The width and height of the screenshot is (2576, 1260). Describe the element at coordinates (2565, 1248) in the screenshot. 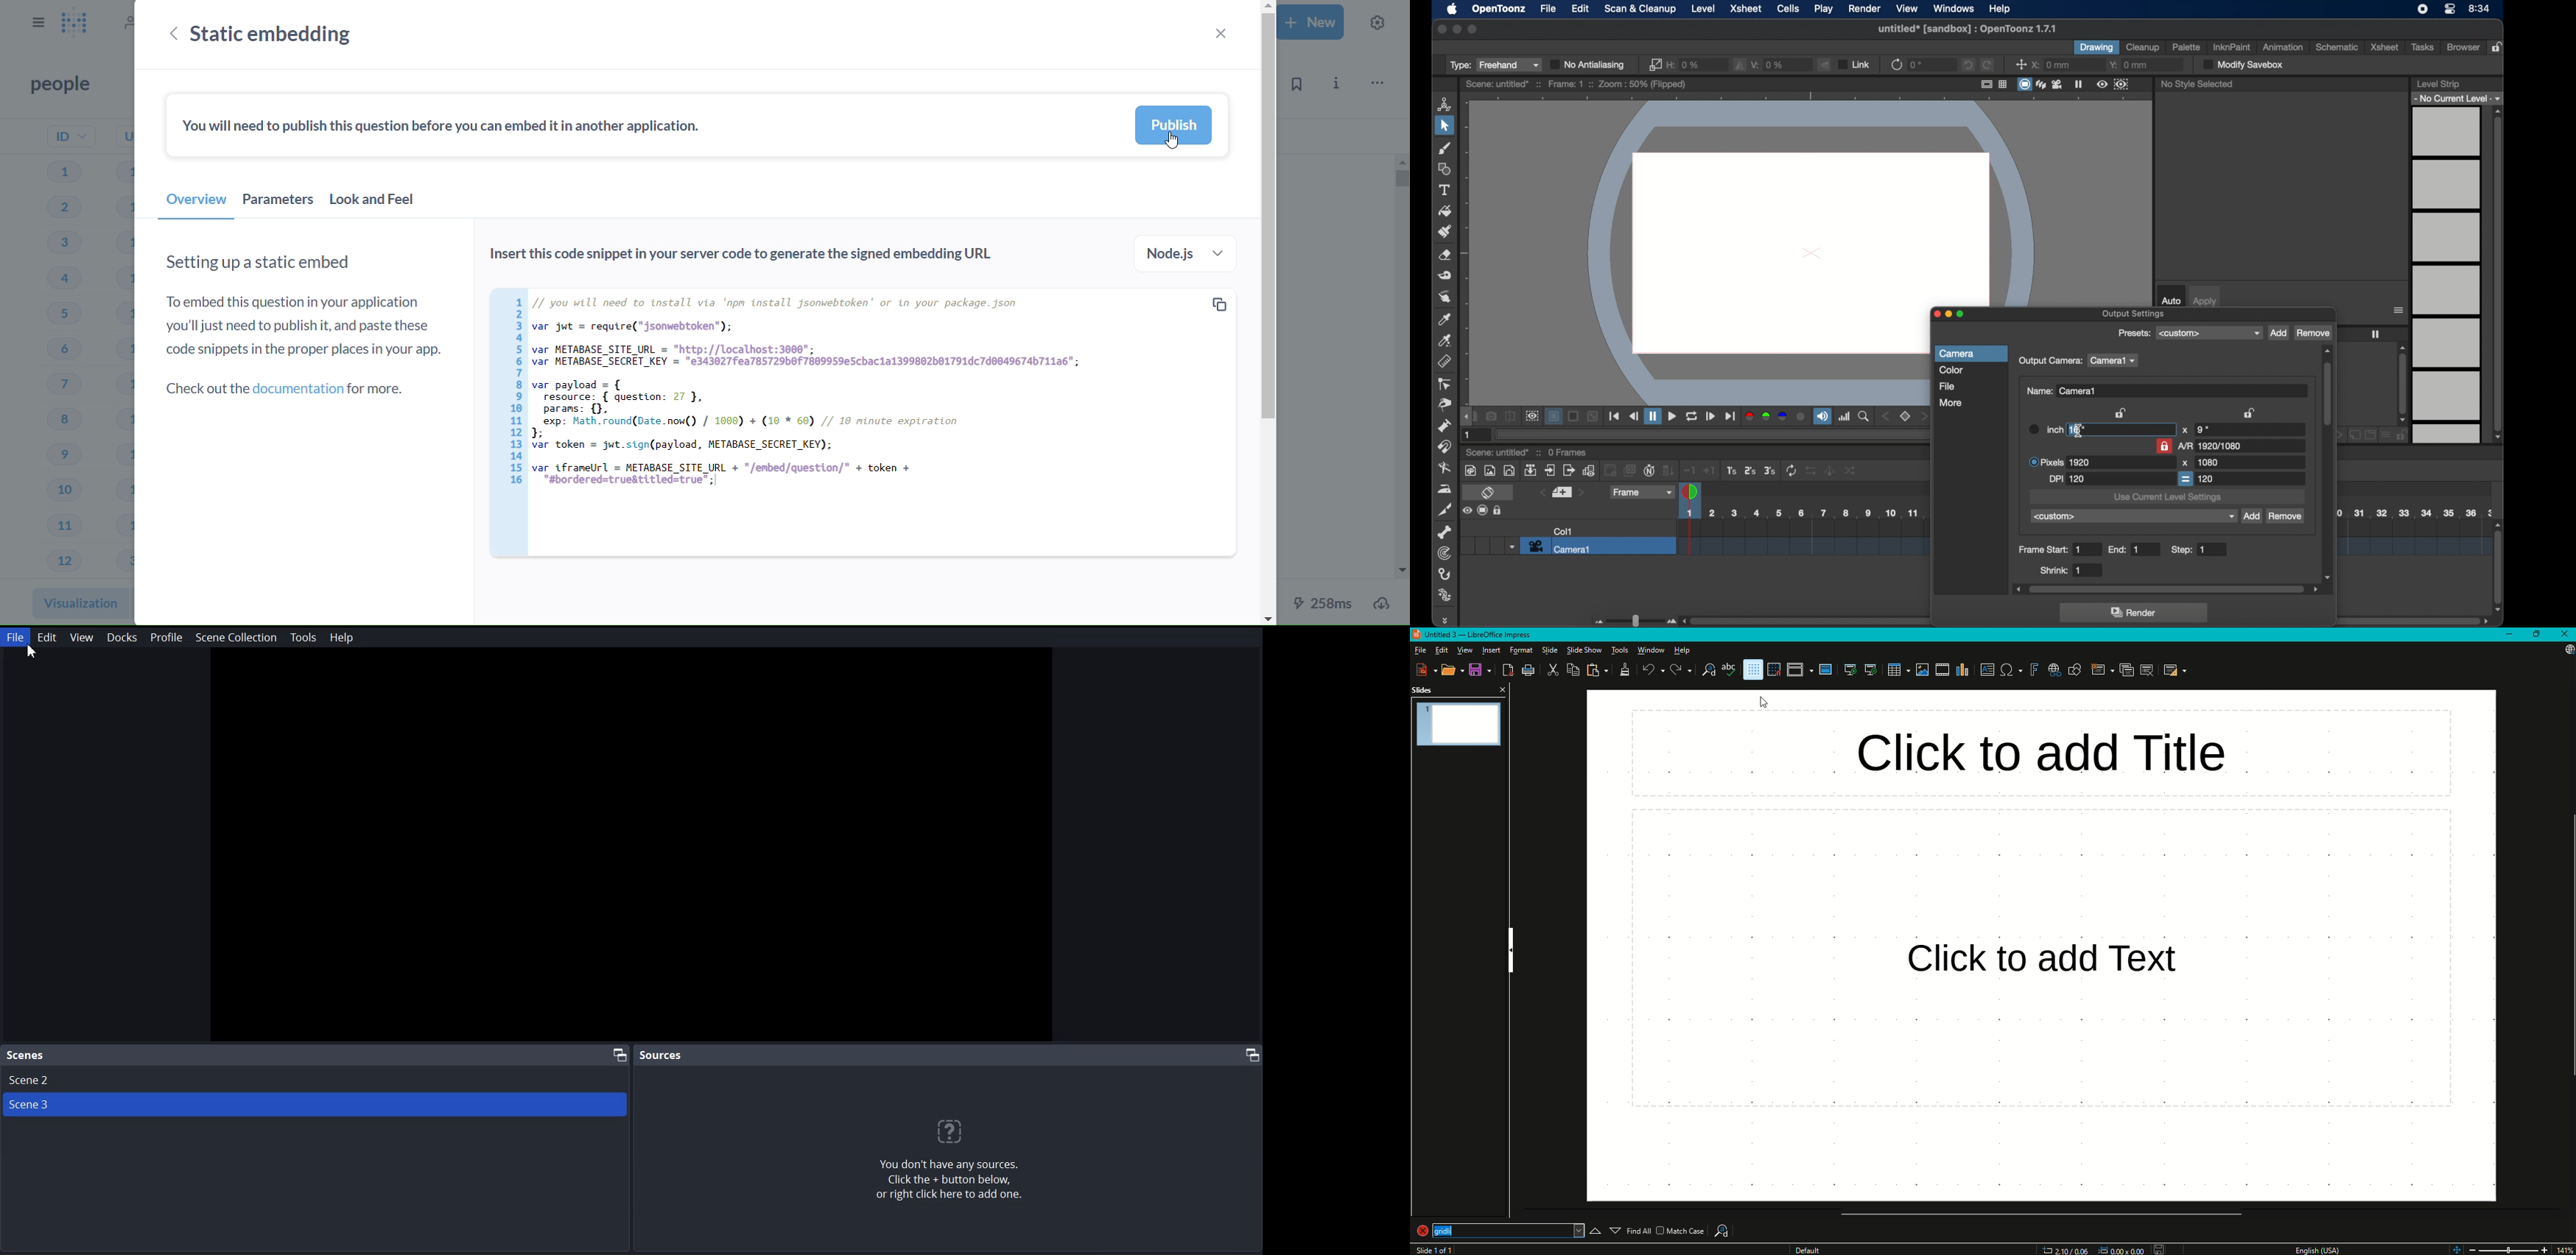

I see `14%` at that location.